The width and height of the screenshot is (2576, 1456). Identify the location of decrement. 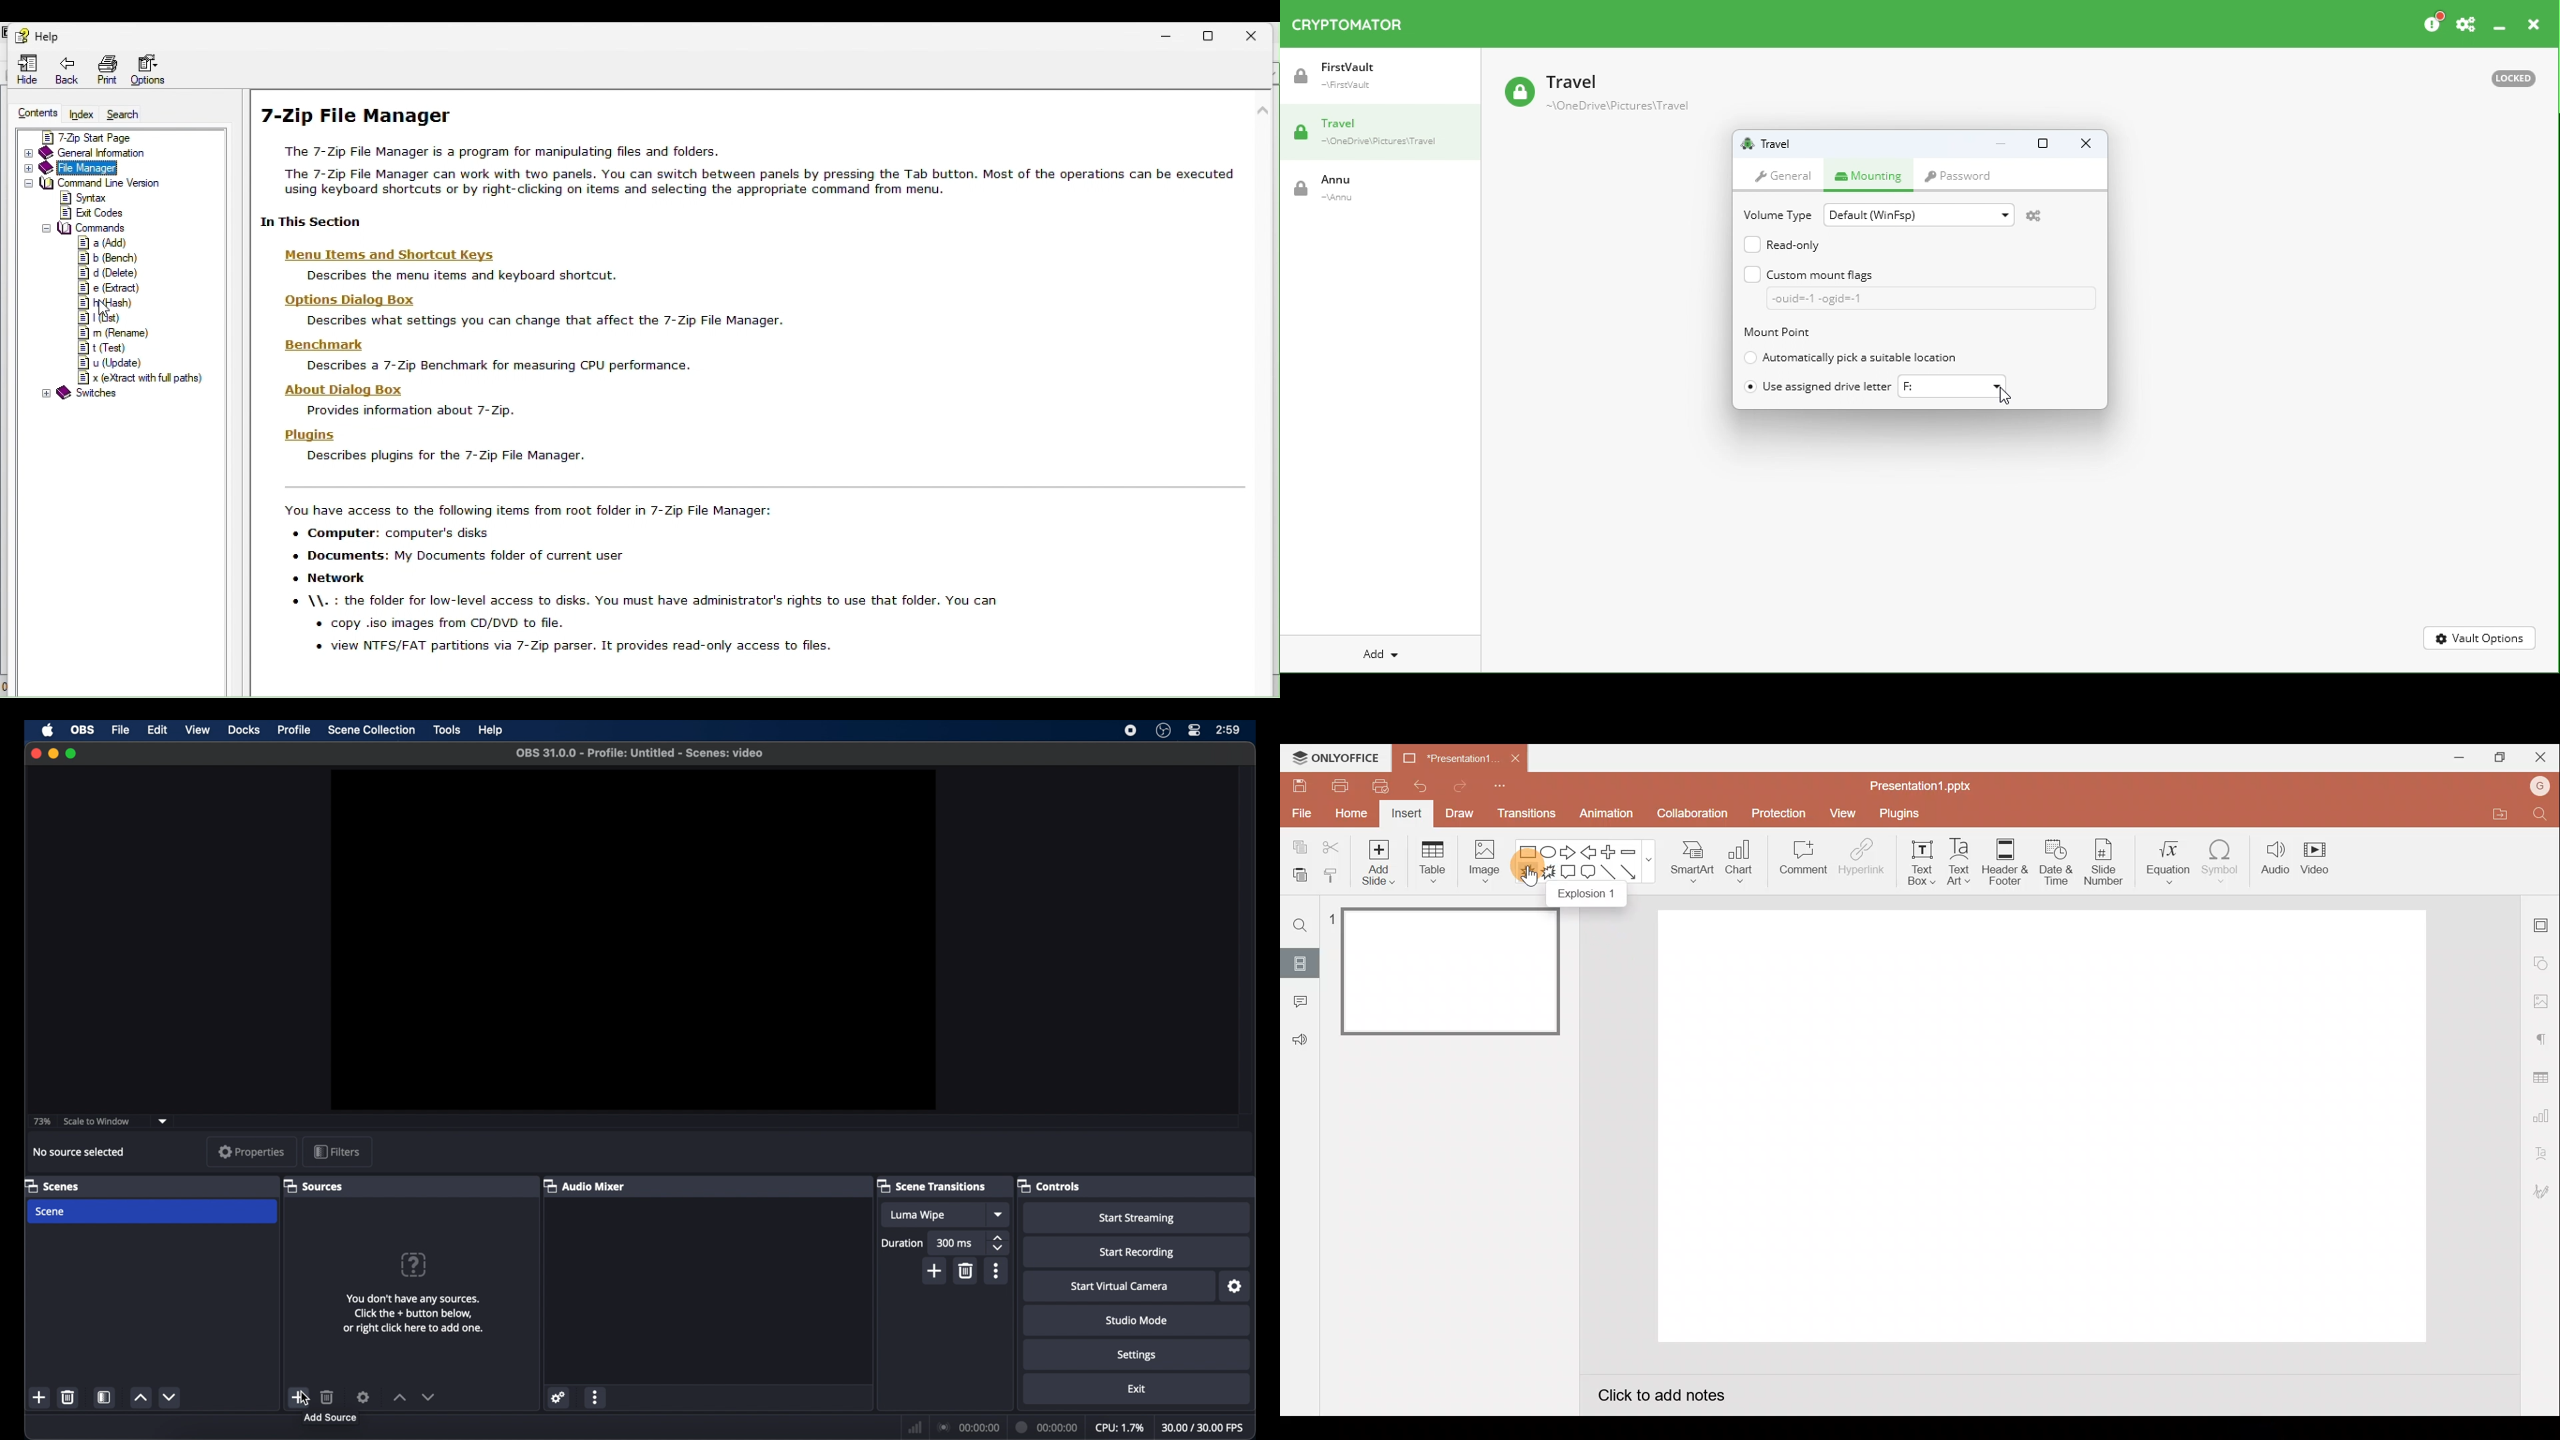
(428, 1398).